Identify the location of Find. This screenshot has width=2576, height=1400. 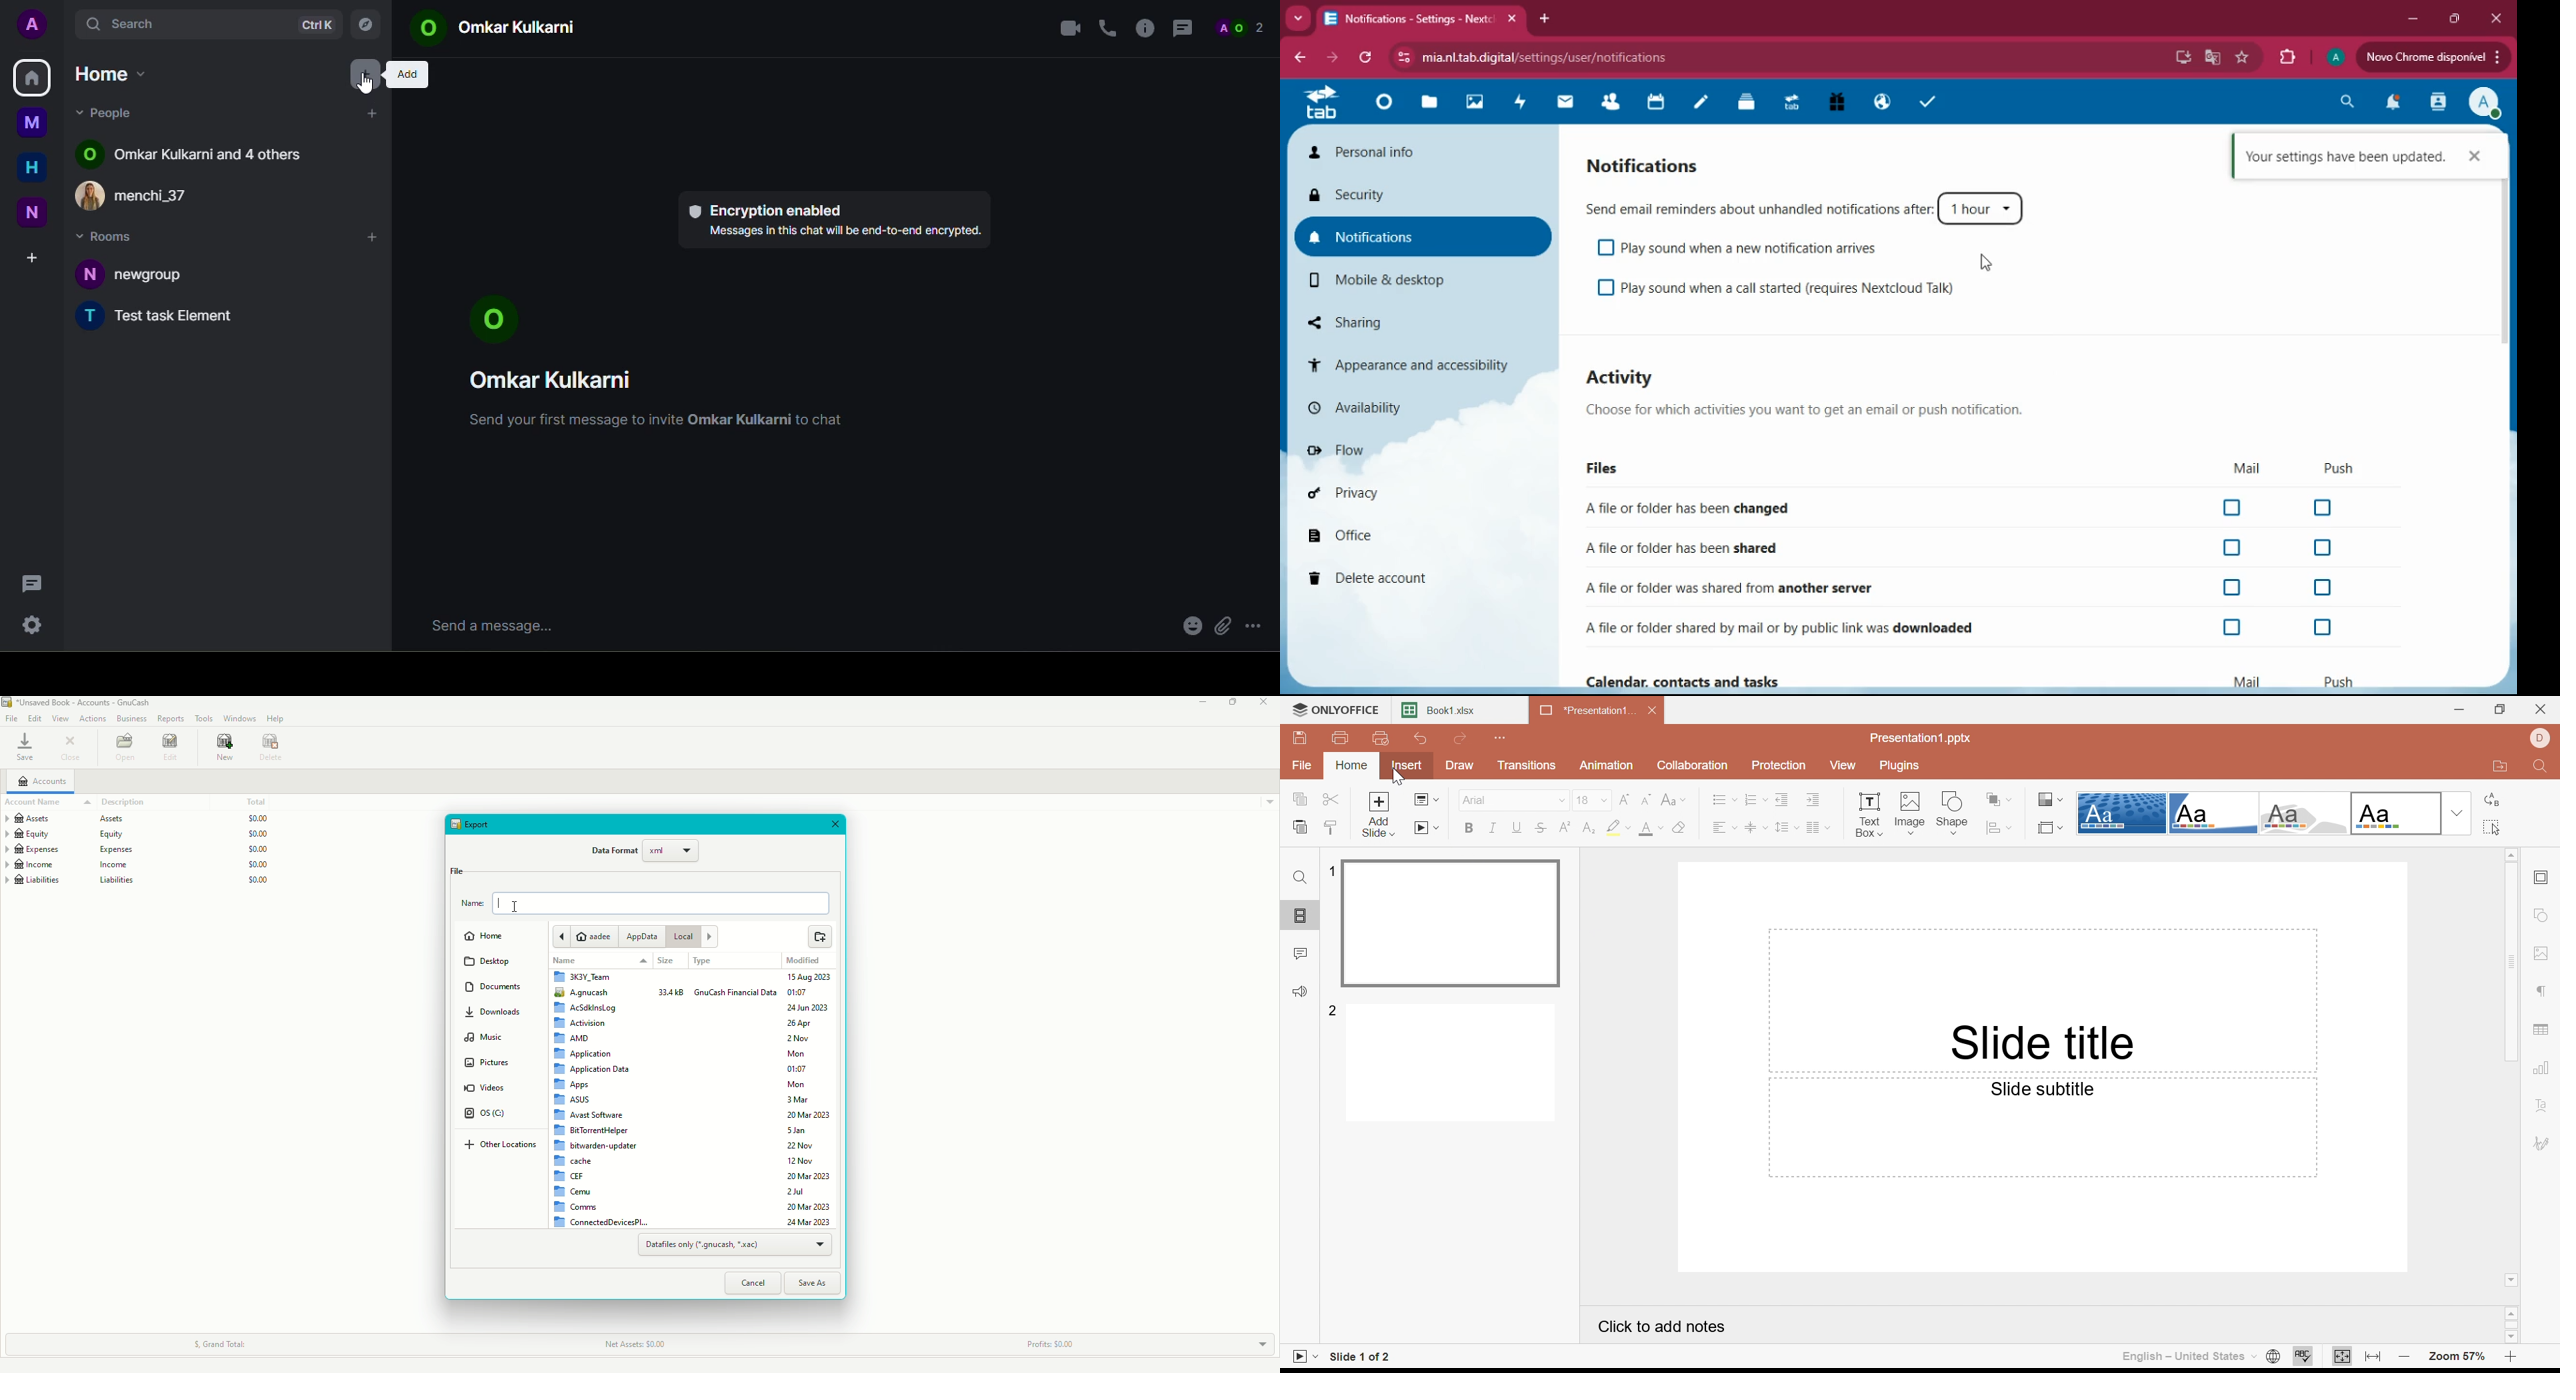
(1299, 877).